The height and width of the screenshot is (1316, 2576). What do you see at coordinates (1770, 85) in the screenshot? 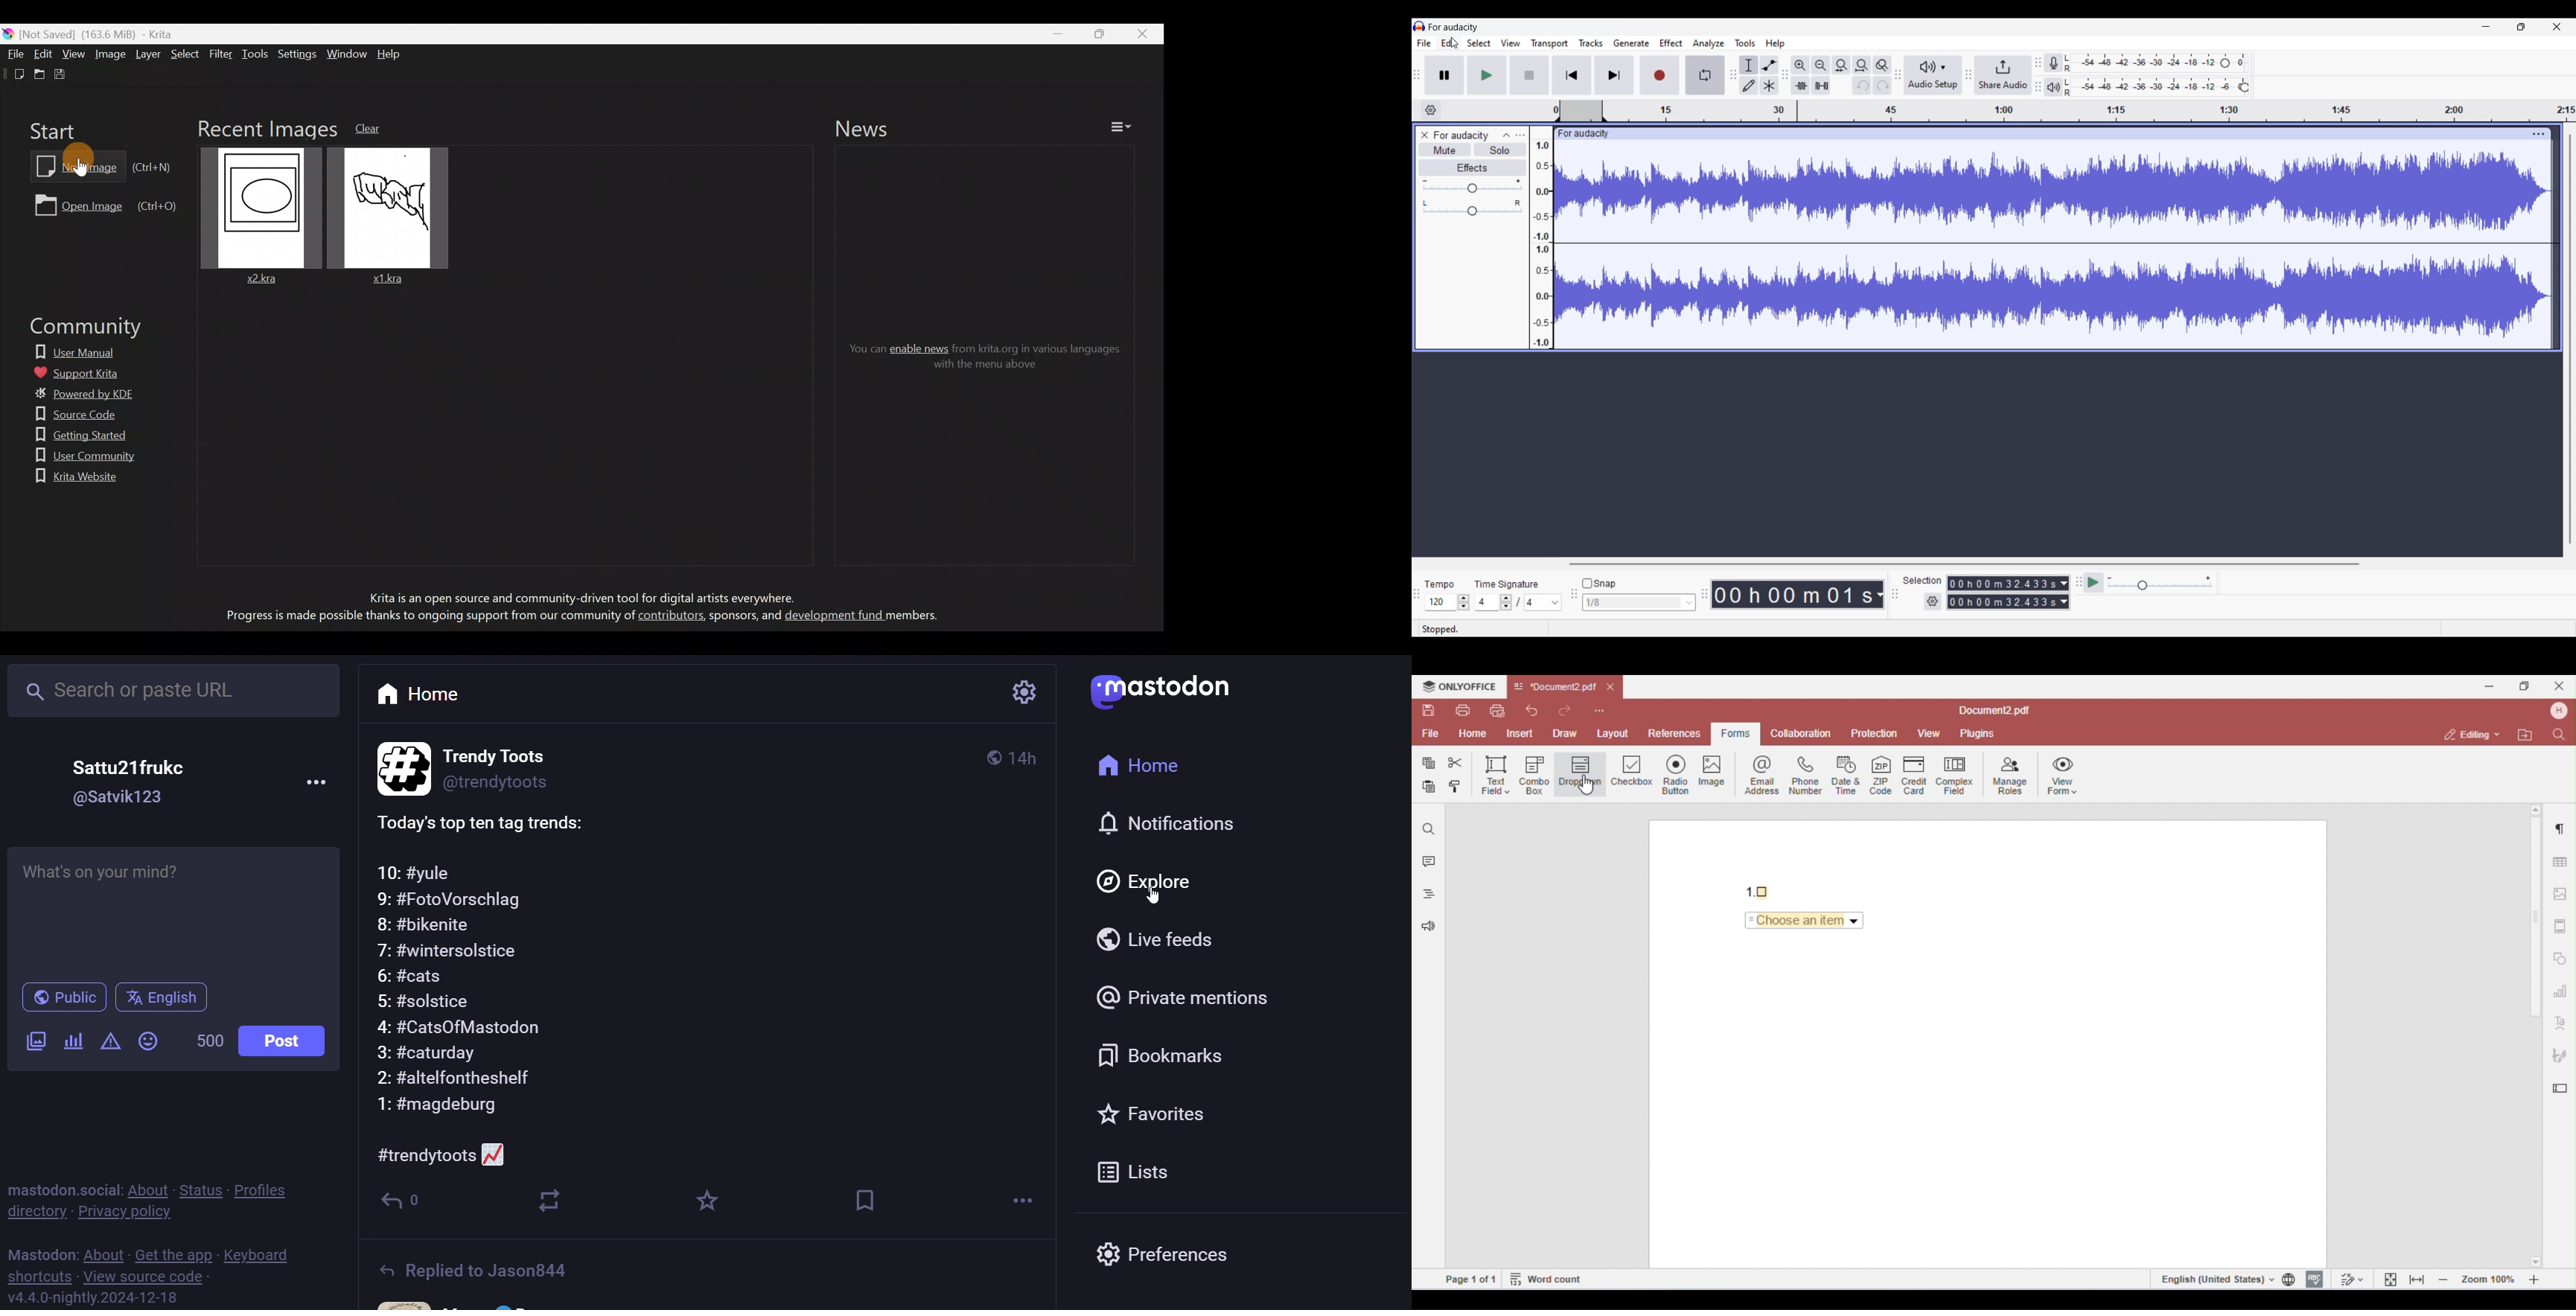
I see `Multi-tool` at bounding box center [1770, 85].